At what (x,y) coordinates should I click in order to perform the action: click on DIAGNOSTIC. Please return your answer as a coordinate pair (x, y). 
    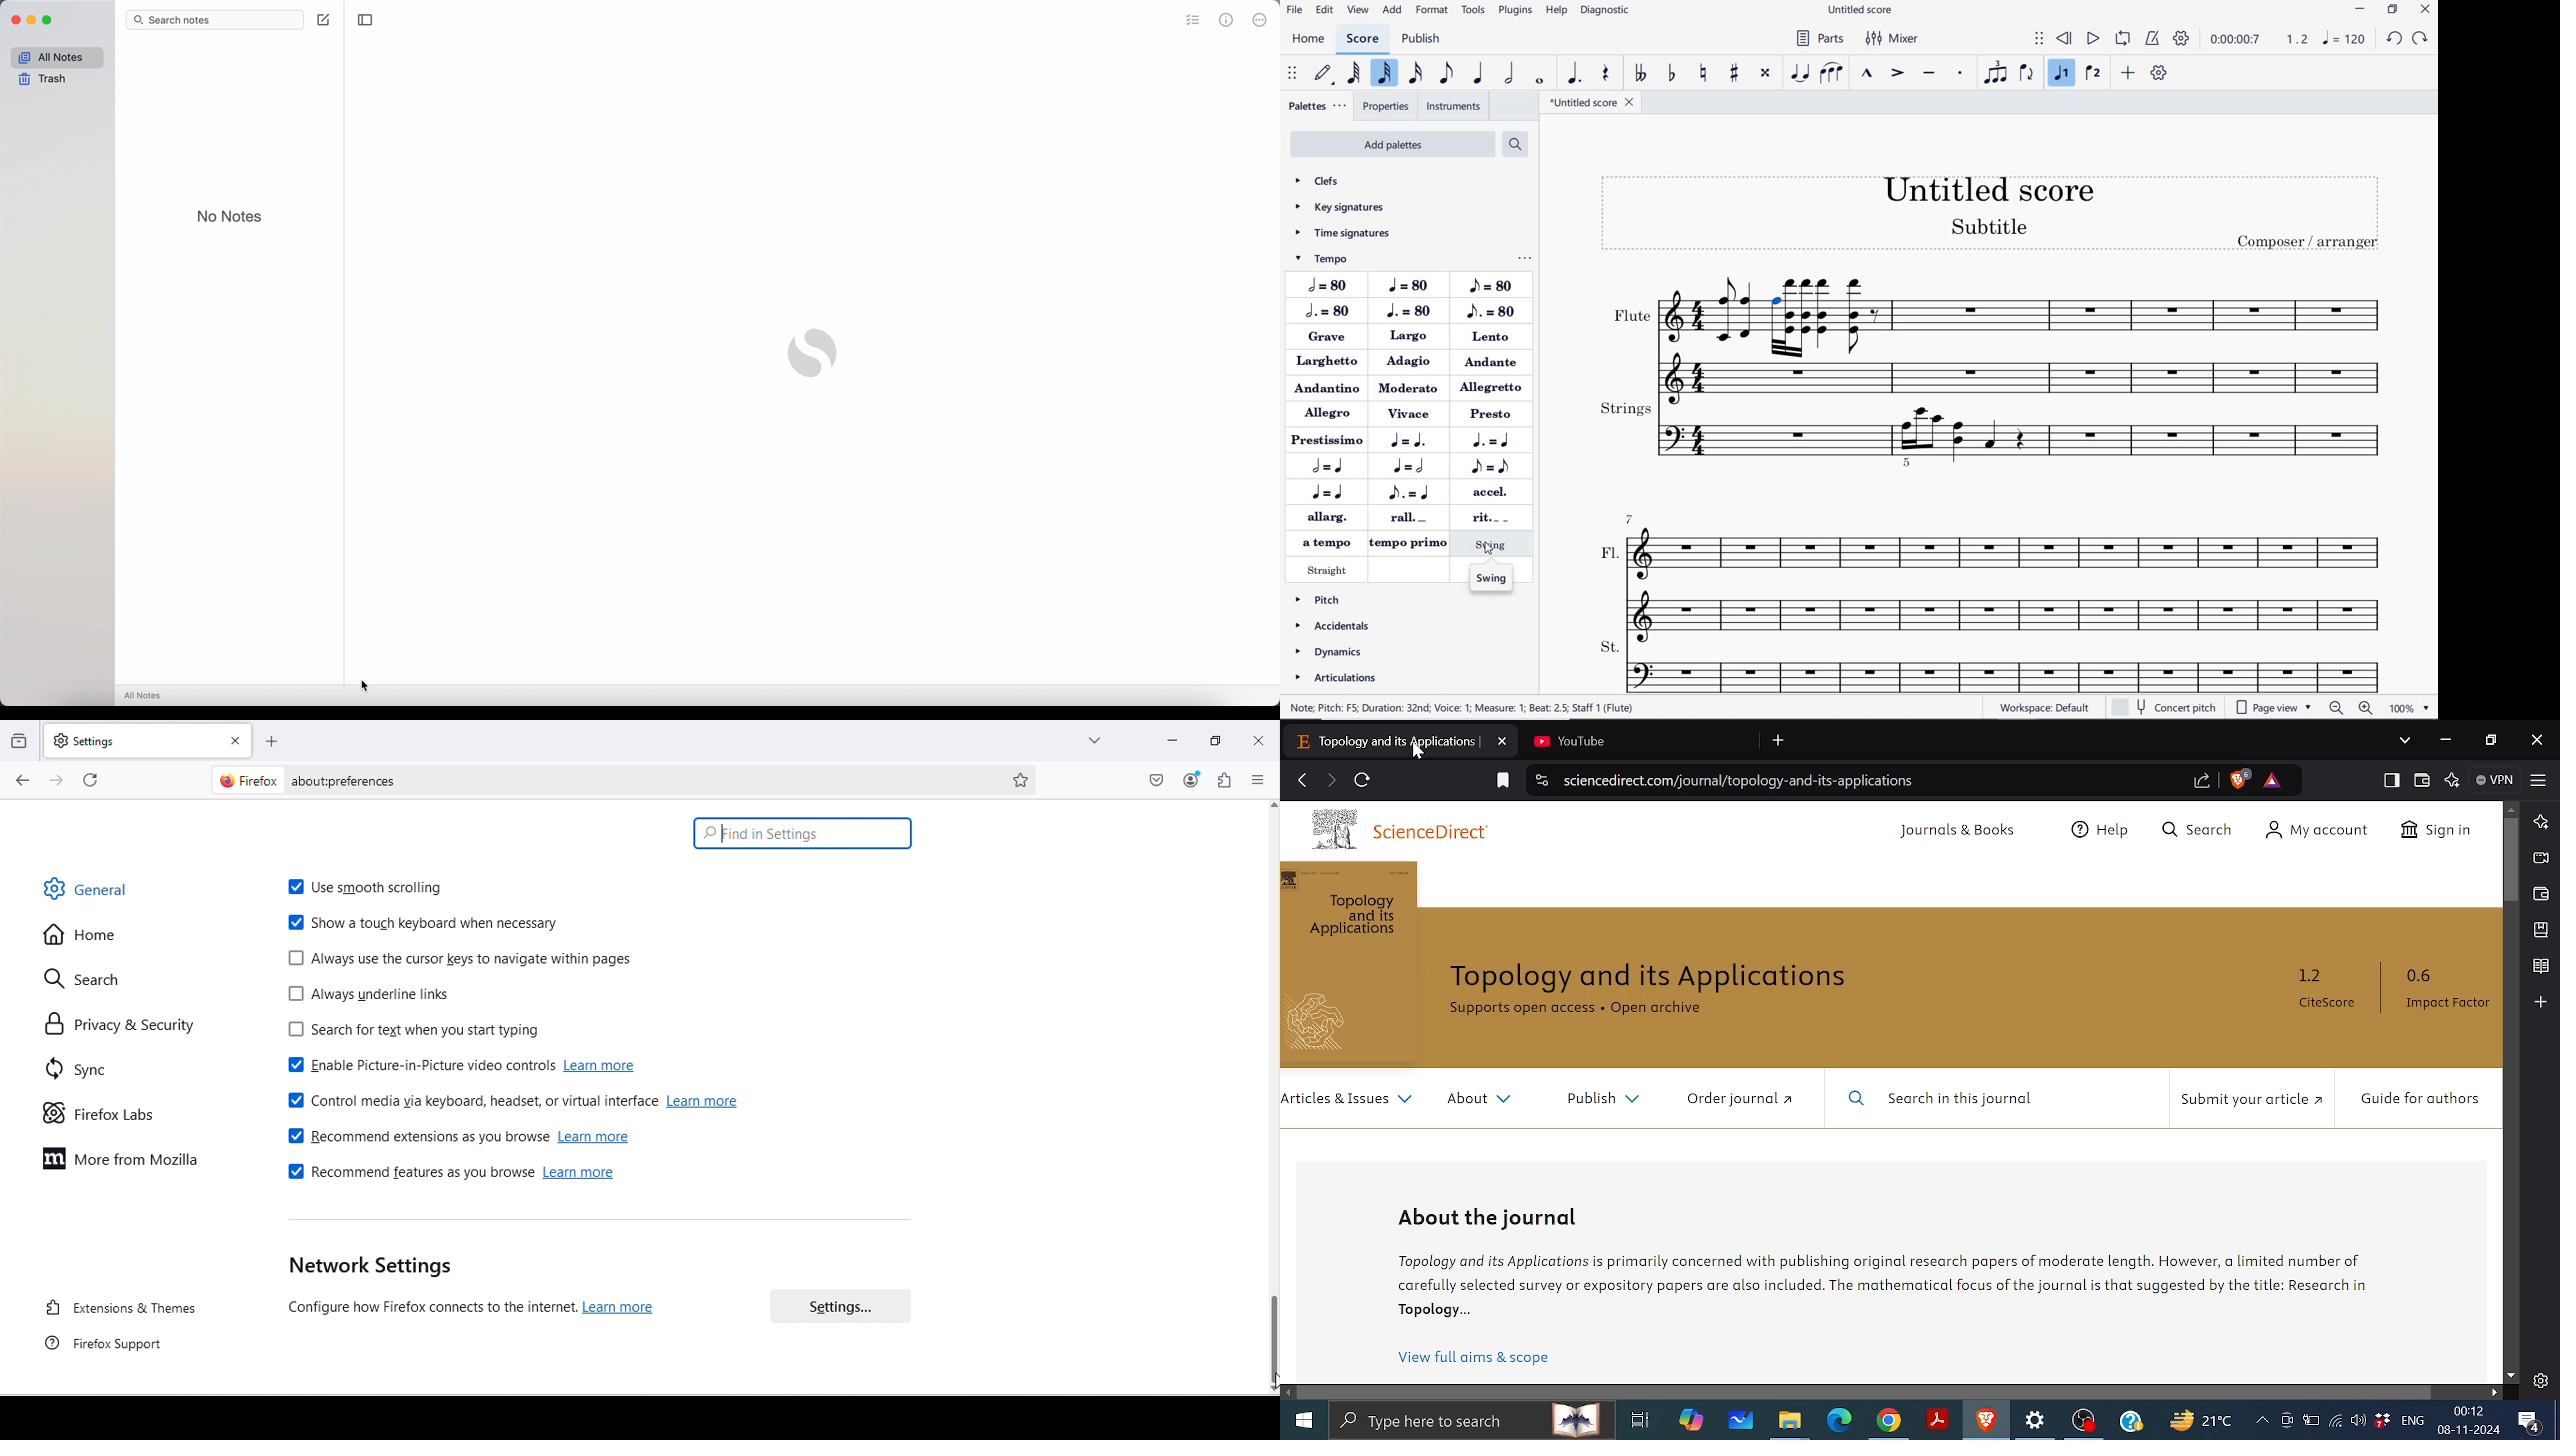
    Looking at the image, I should click on (1604, 10).